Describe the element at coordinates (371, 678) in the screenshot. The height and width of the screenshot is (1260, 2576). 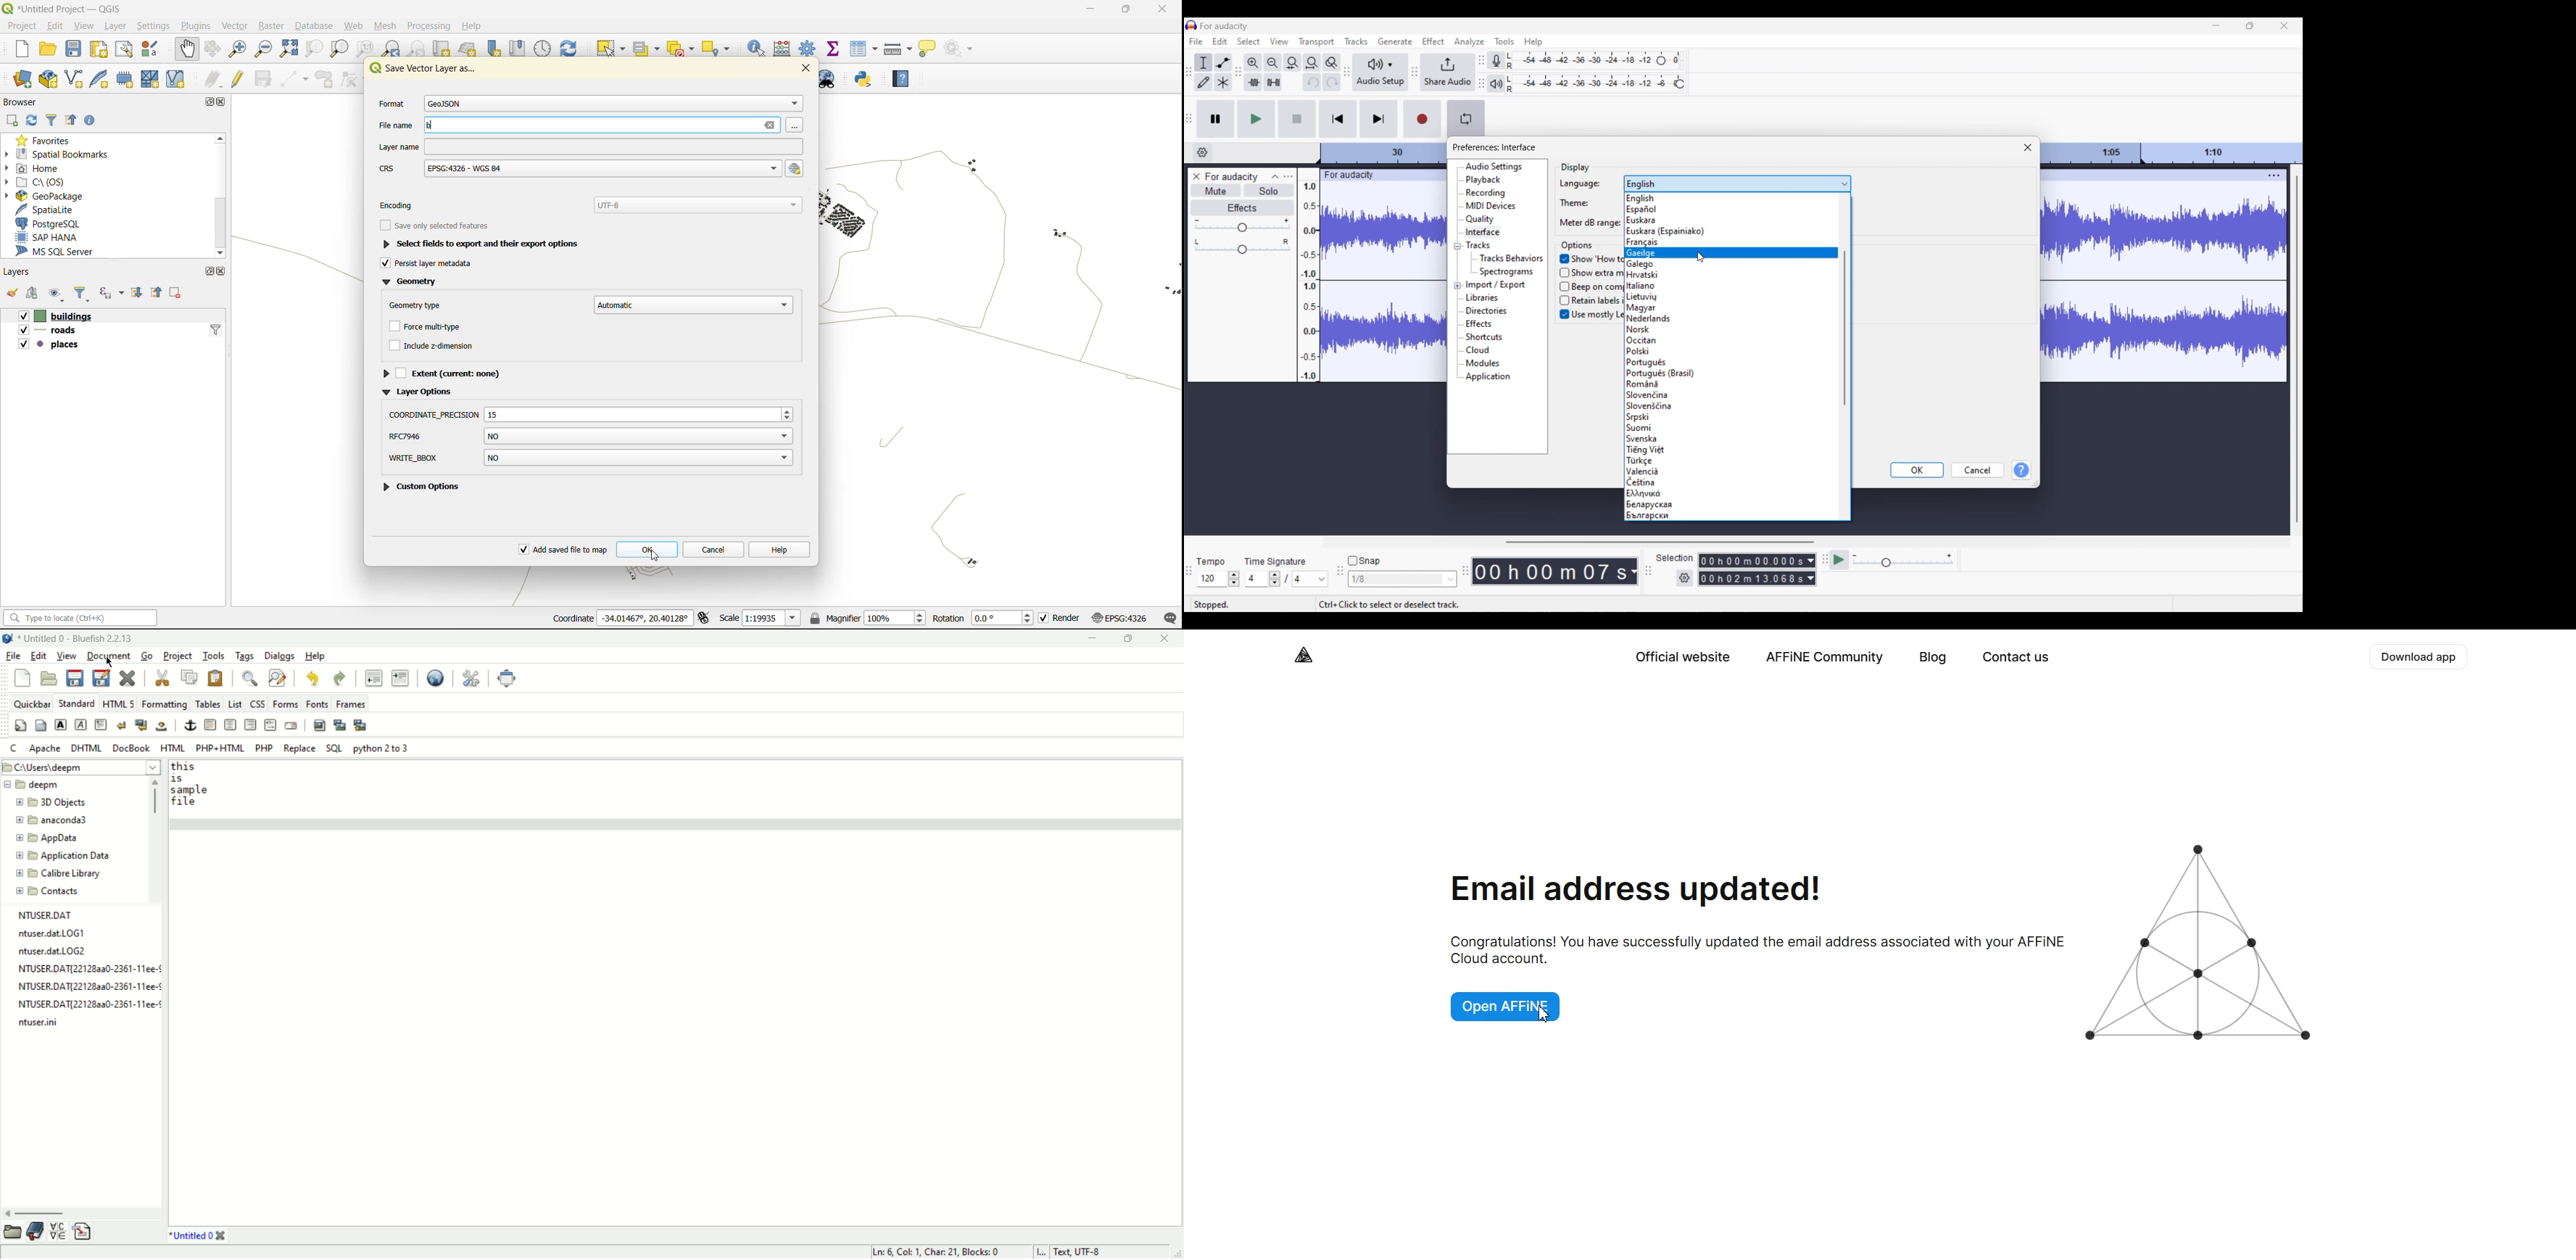
I see `unindent` at that location.